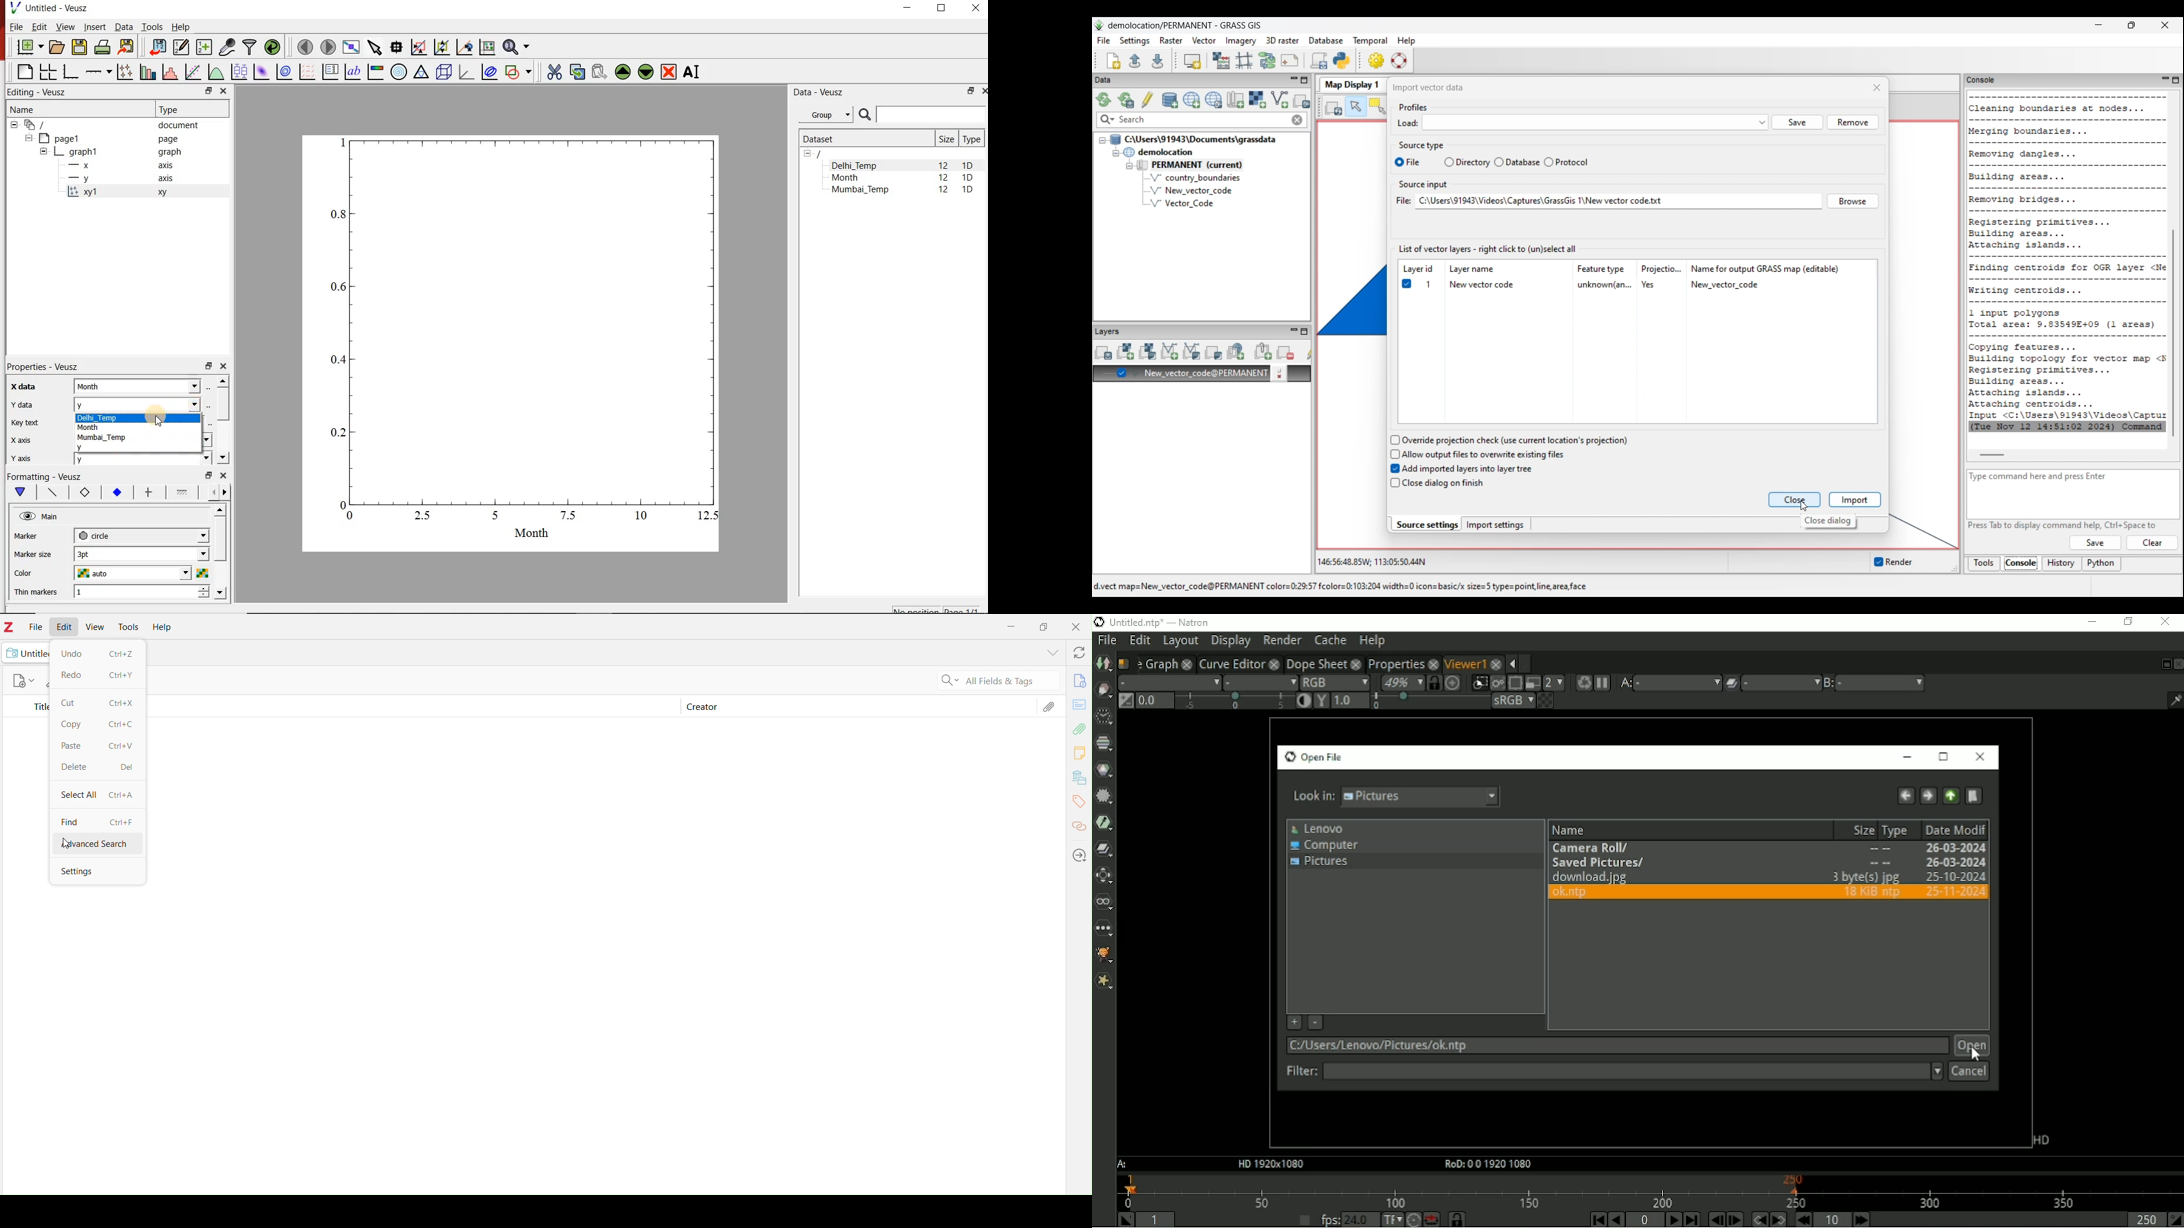 The height and width of the screenshot is (1232, 2184). Describe the element at coordinates (669, 72) in the screenshot. I see `remove the selected widgets` at that location.